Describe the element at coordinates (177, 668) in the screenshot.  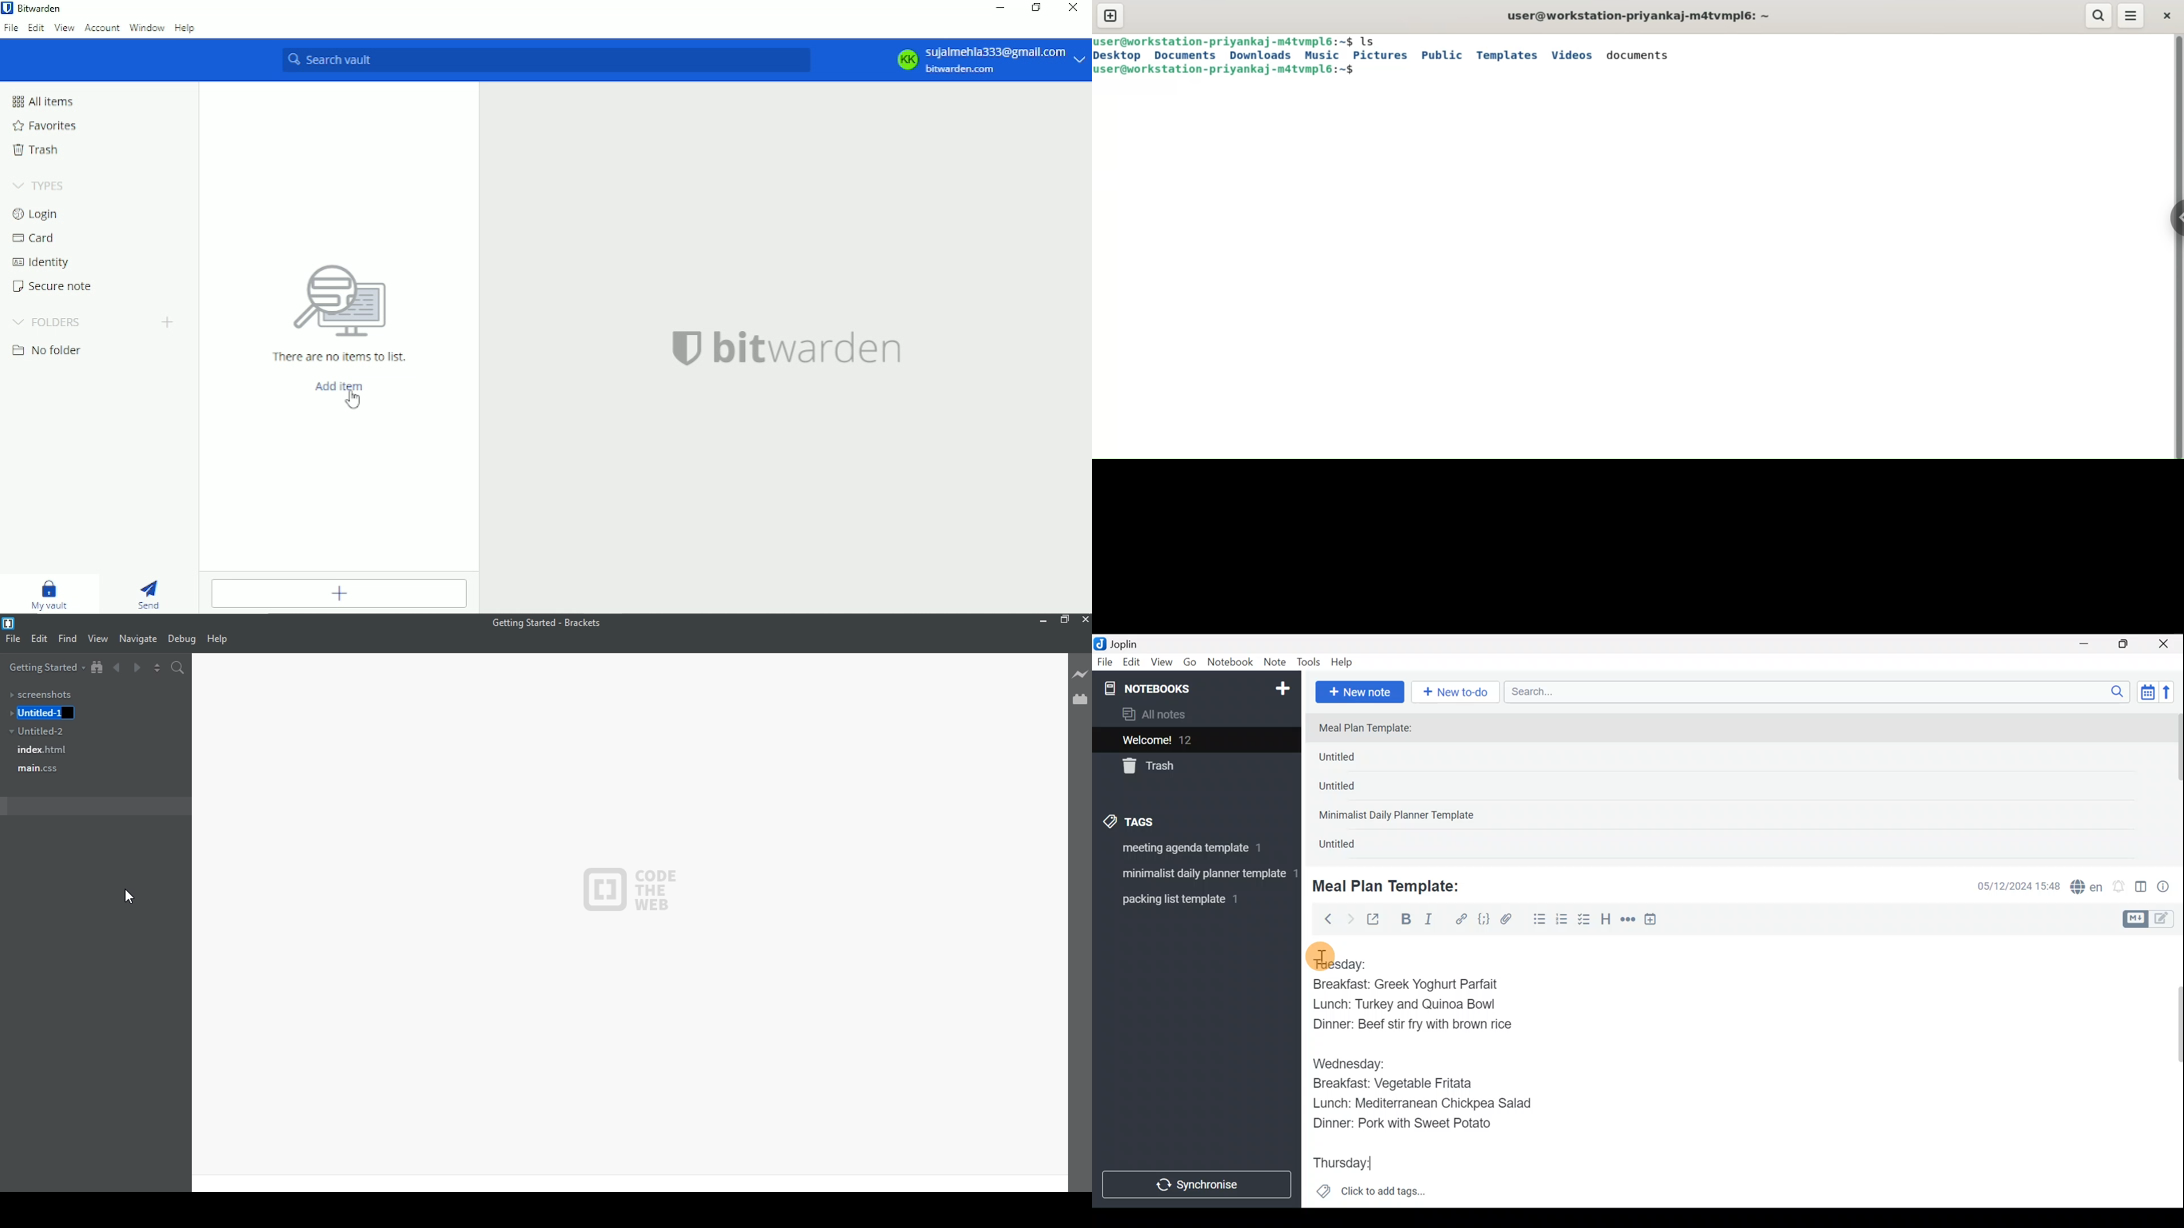
I see `search` at that location.